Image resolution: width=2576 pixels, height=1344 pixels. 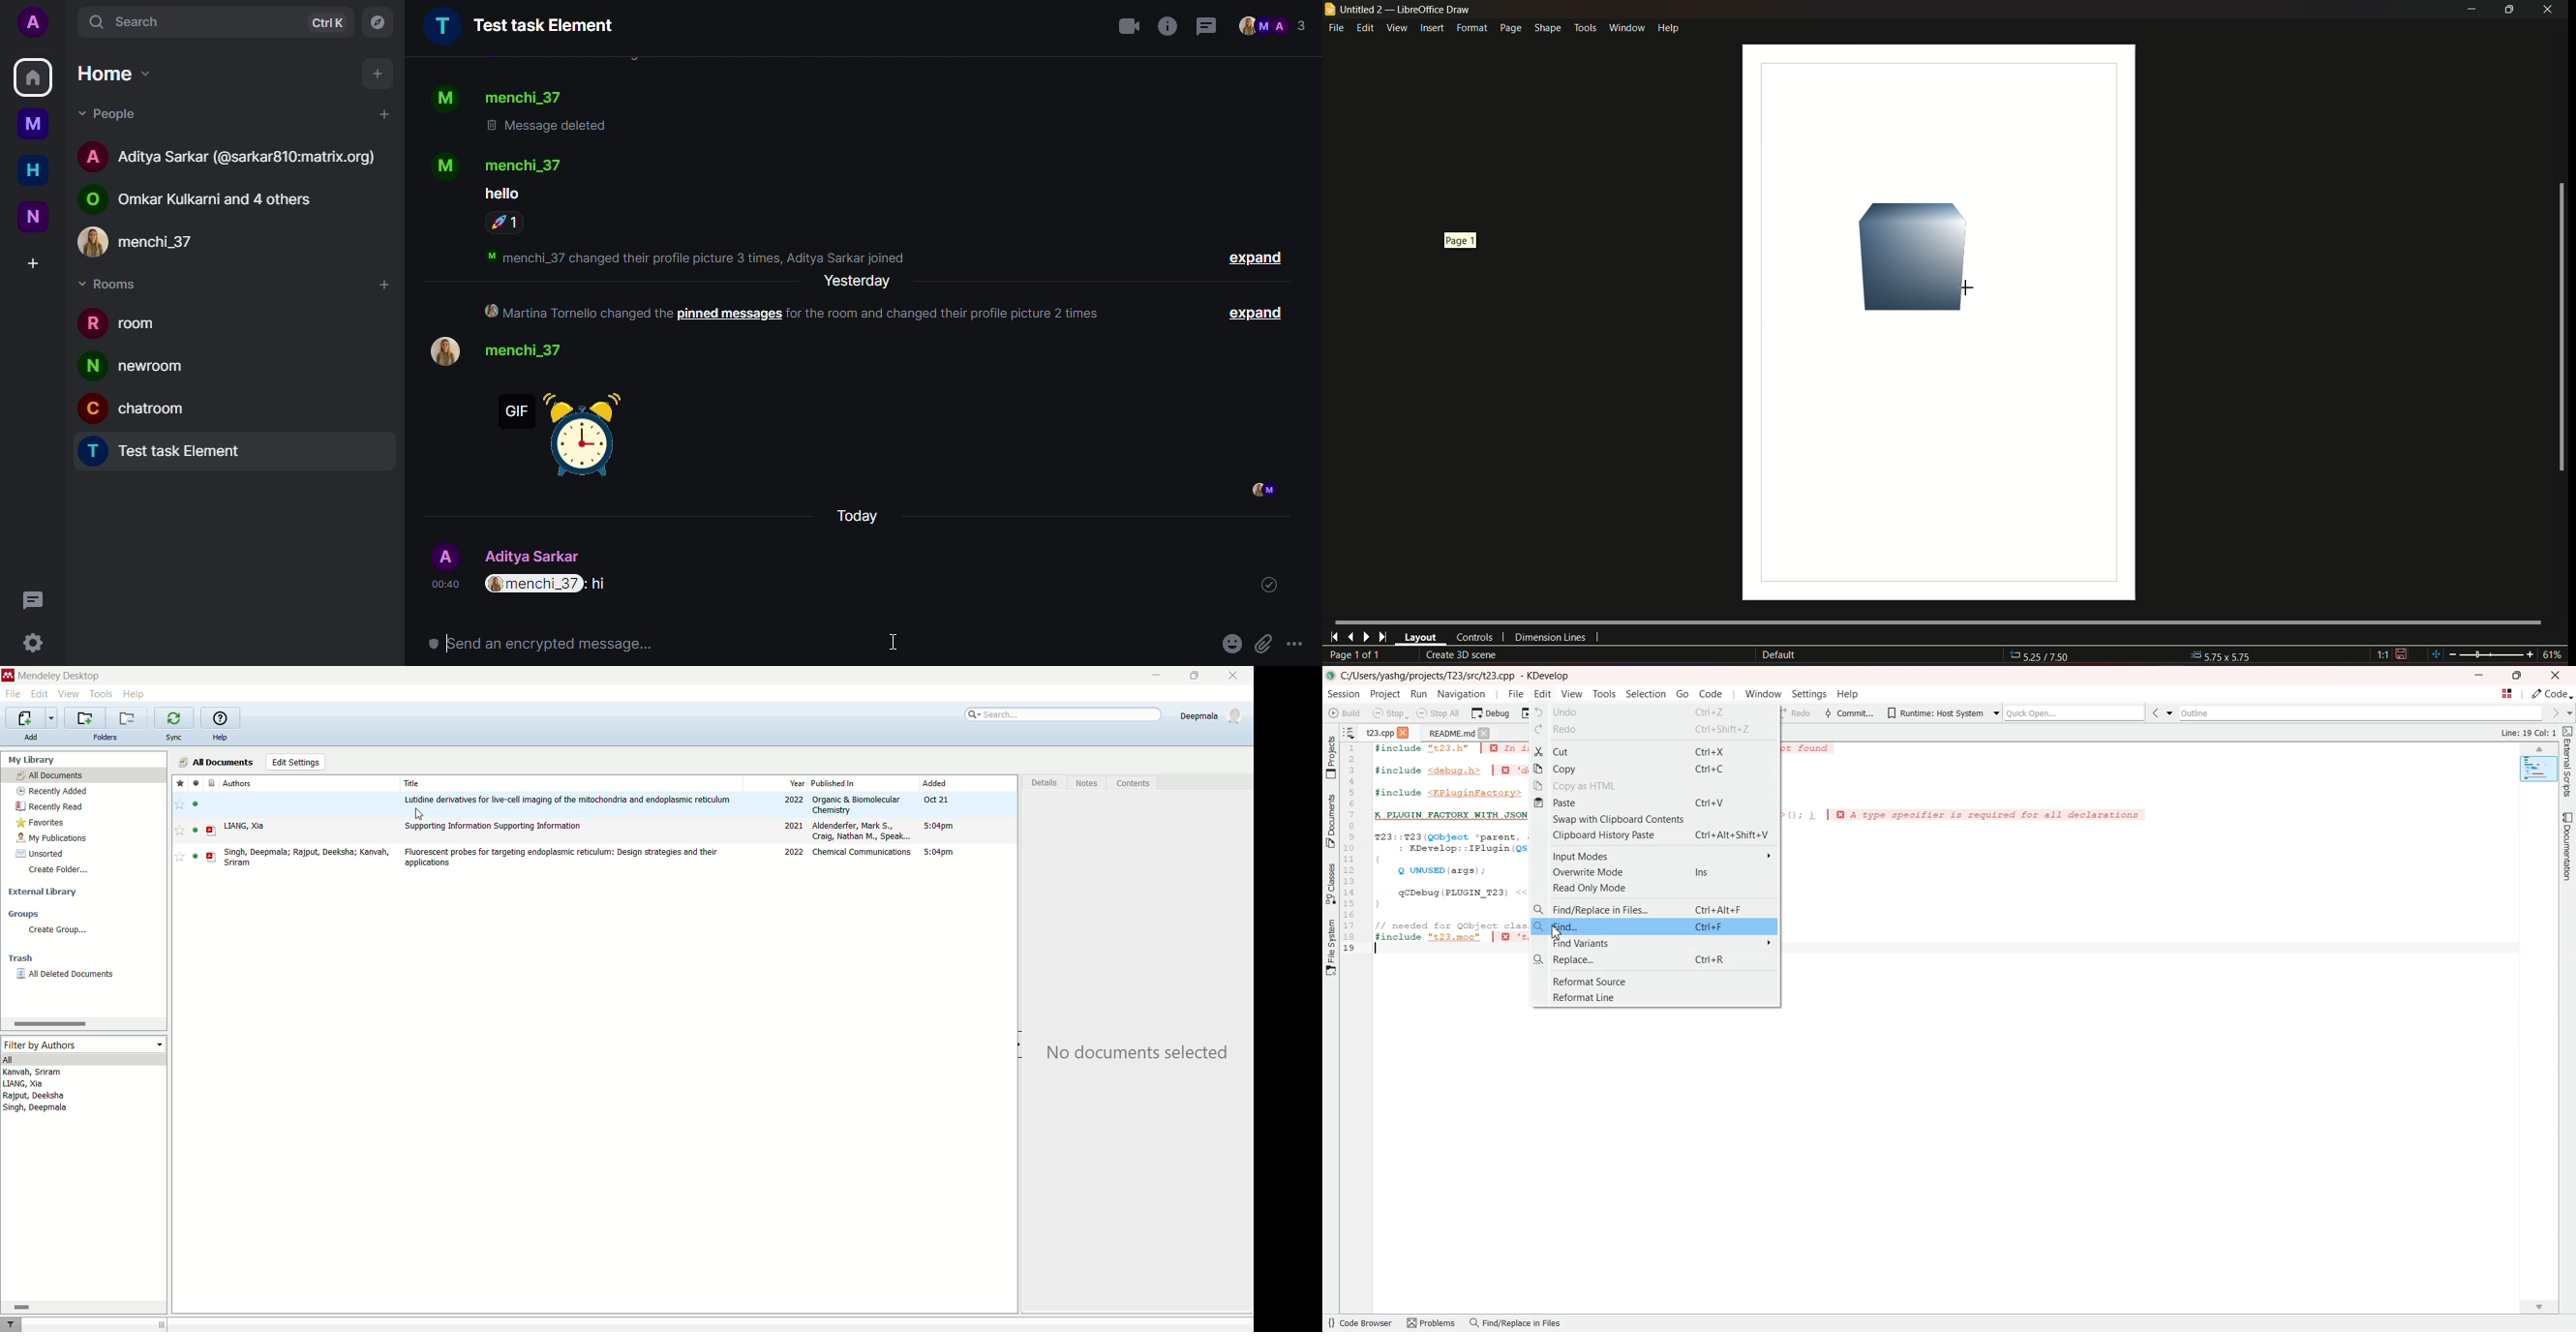 I want to click on all documnets, so click(x=215, y=762).